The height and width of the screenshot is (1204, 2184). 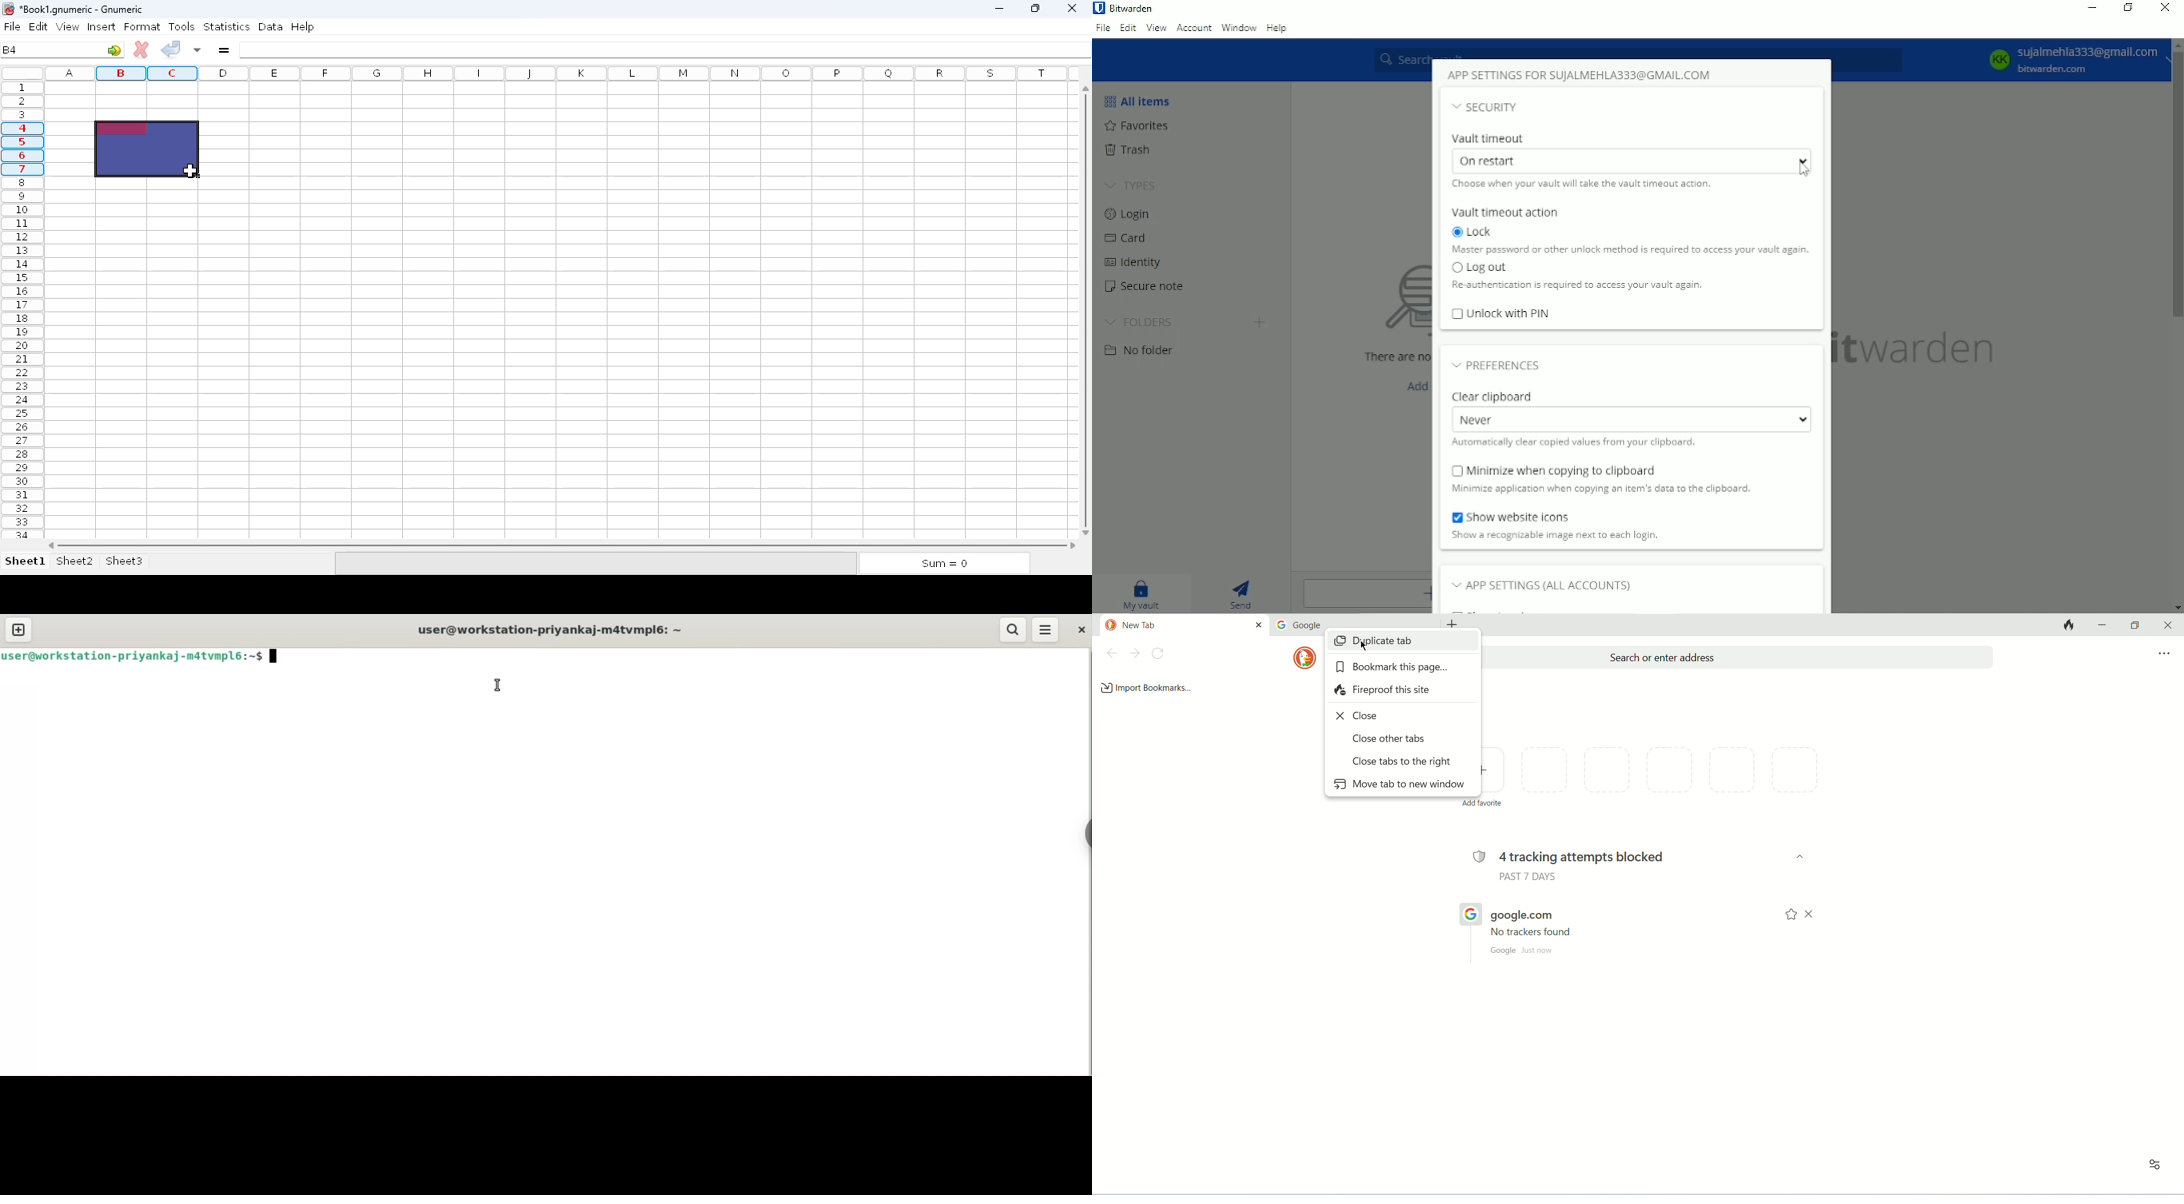 What do you see at coordinates (1388, 357) in the screenshot?
I see `There are no items to list` at bounding box center [1388, 357].